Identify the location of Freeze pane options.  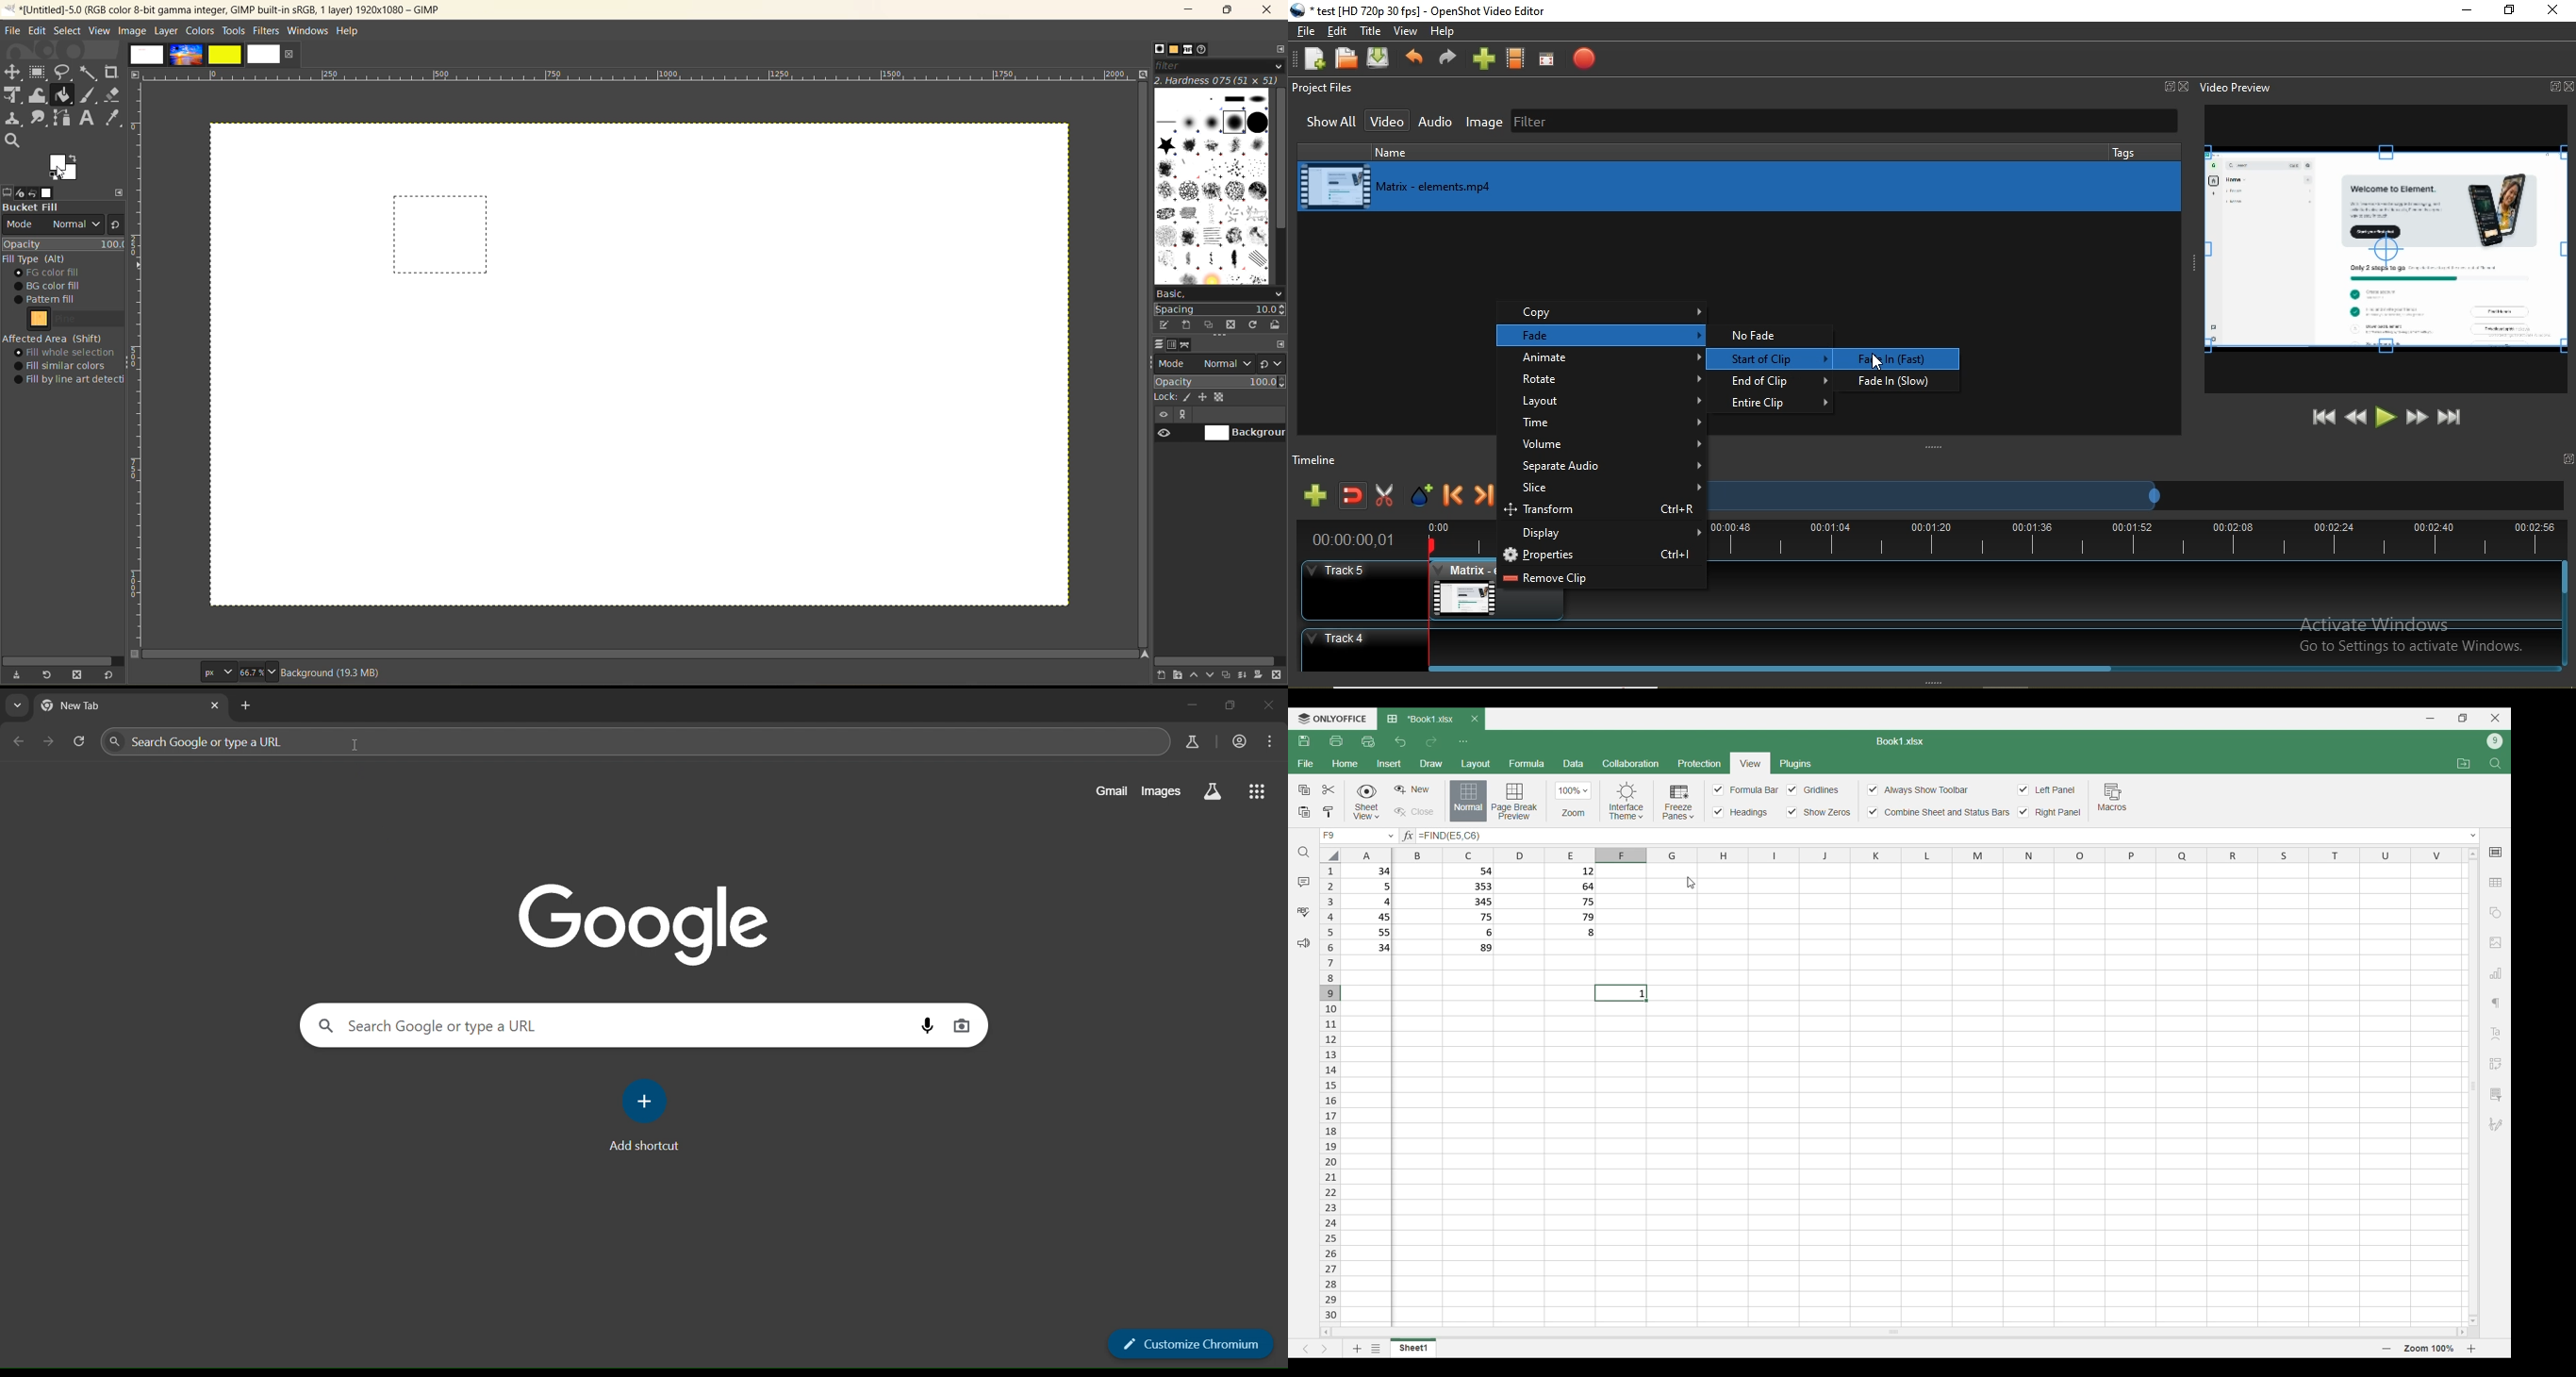
(1679, 801).